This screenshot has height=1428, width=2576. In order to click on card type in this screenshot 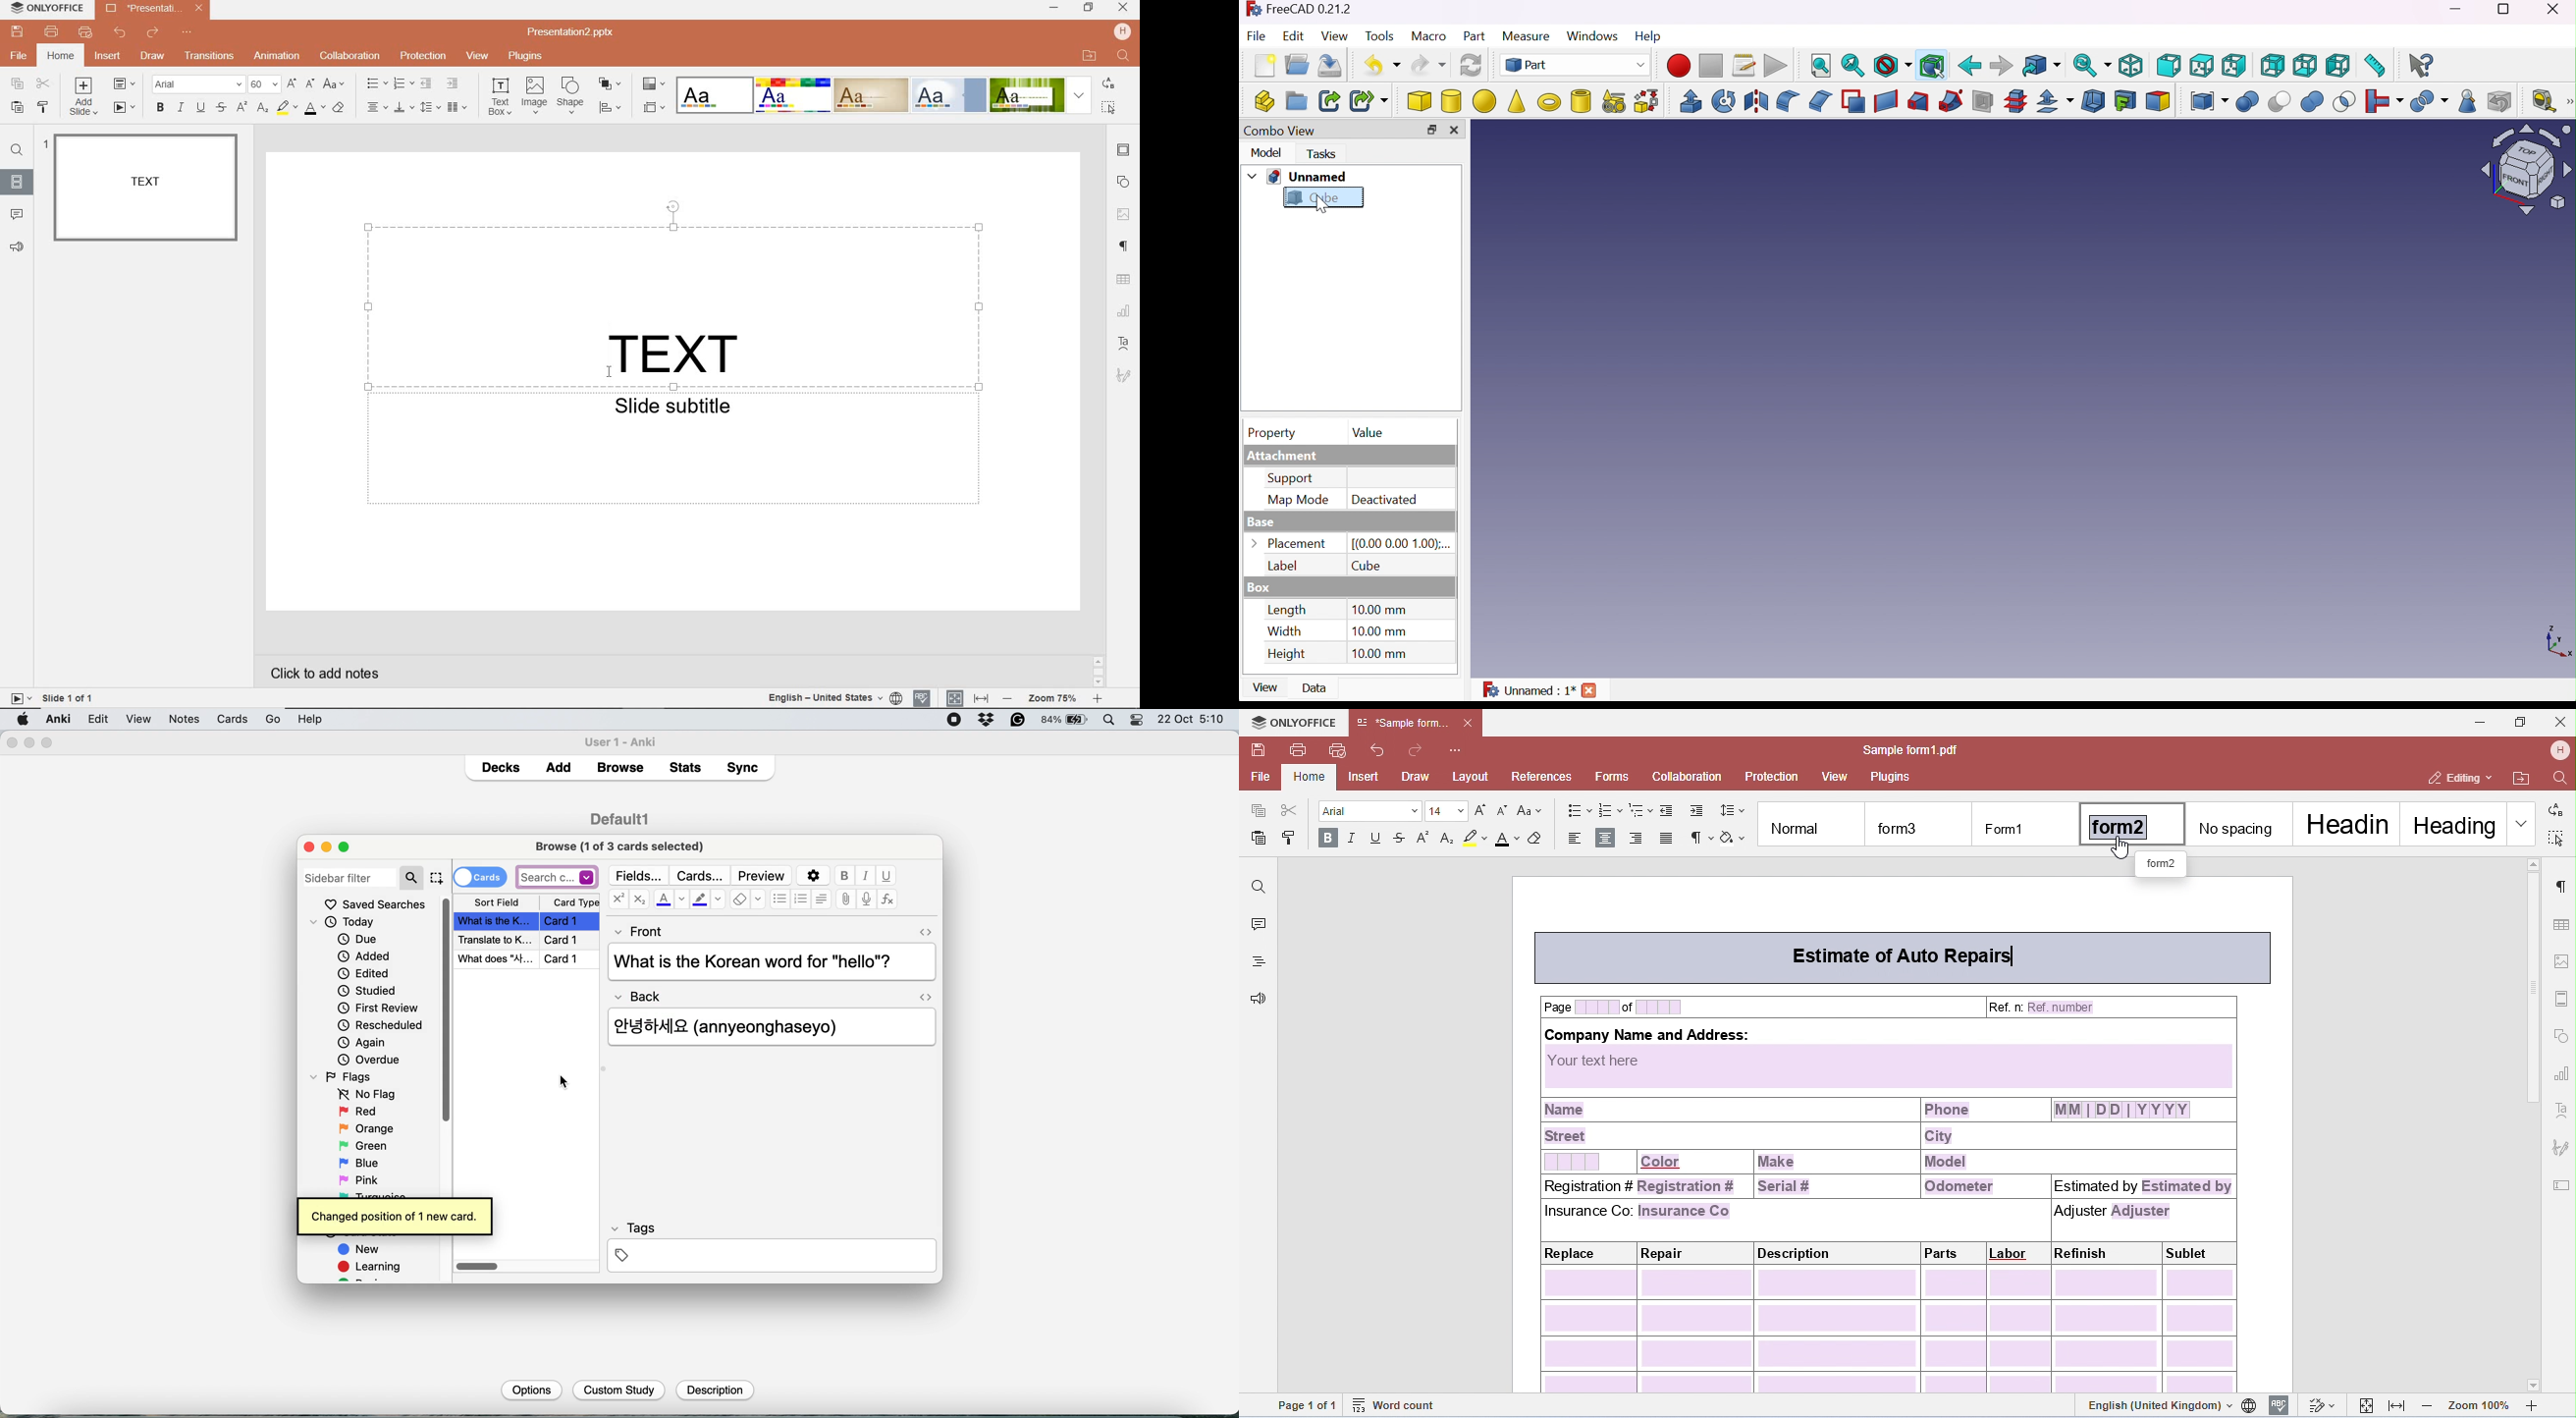, I will do `click(575, 903)`.